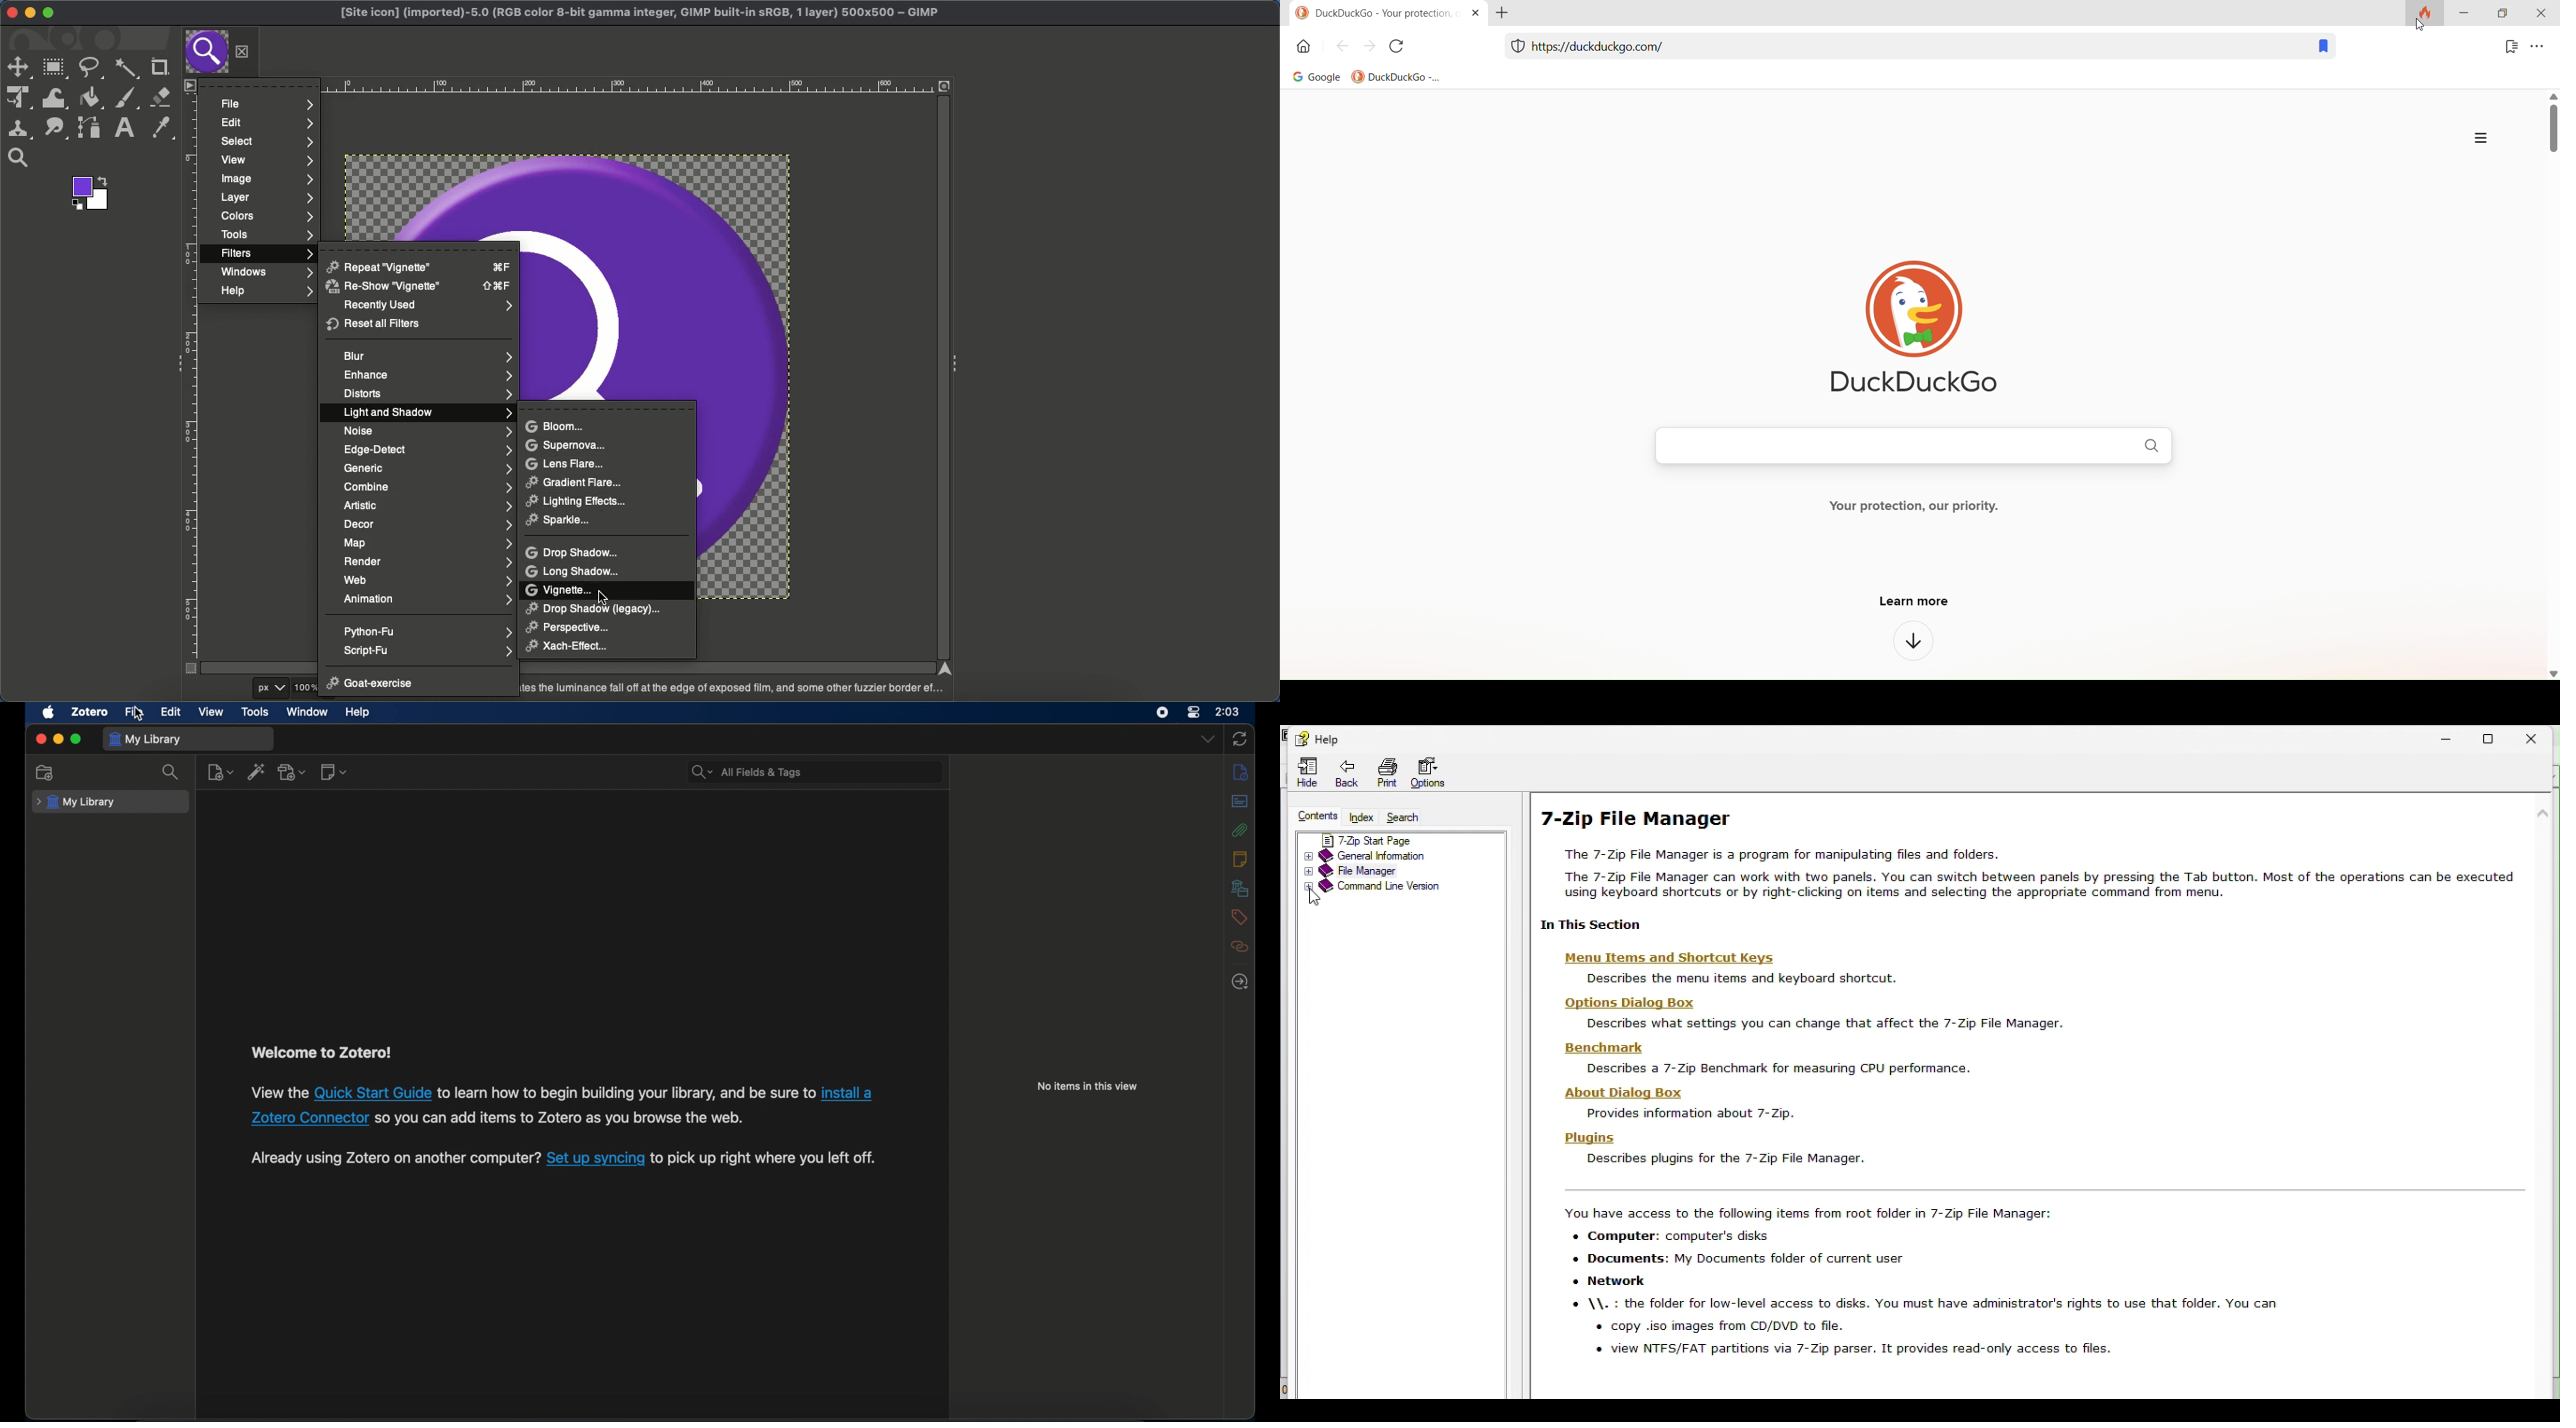  What do you see at coordinates (257, 771) in the screenshot?
I see `add item by identifier` at bounding box center [257, 771].